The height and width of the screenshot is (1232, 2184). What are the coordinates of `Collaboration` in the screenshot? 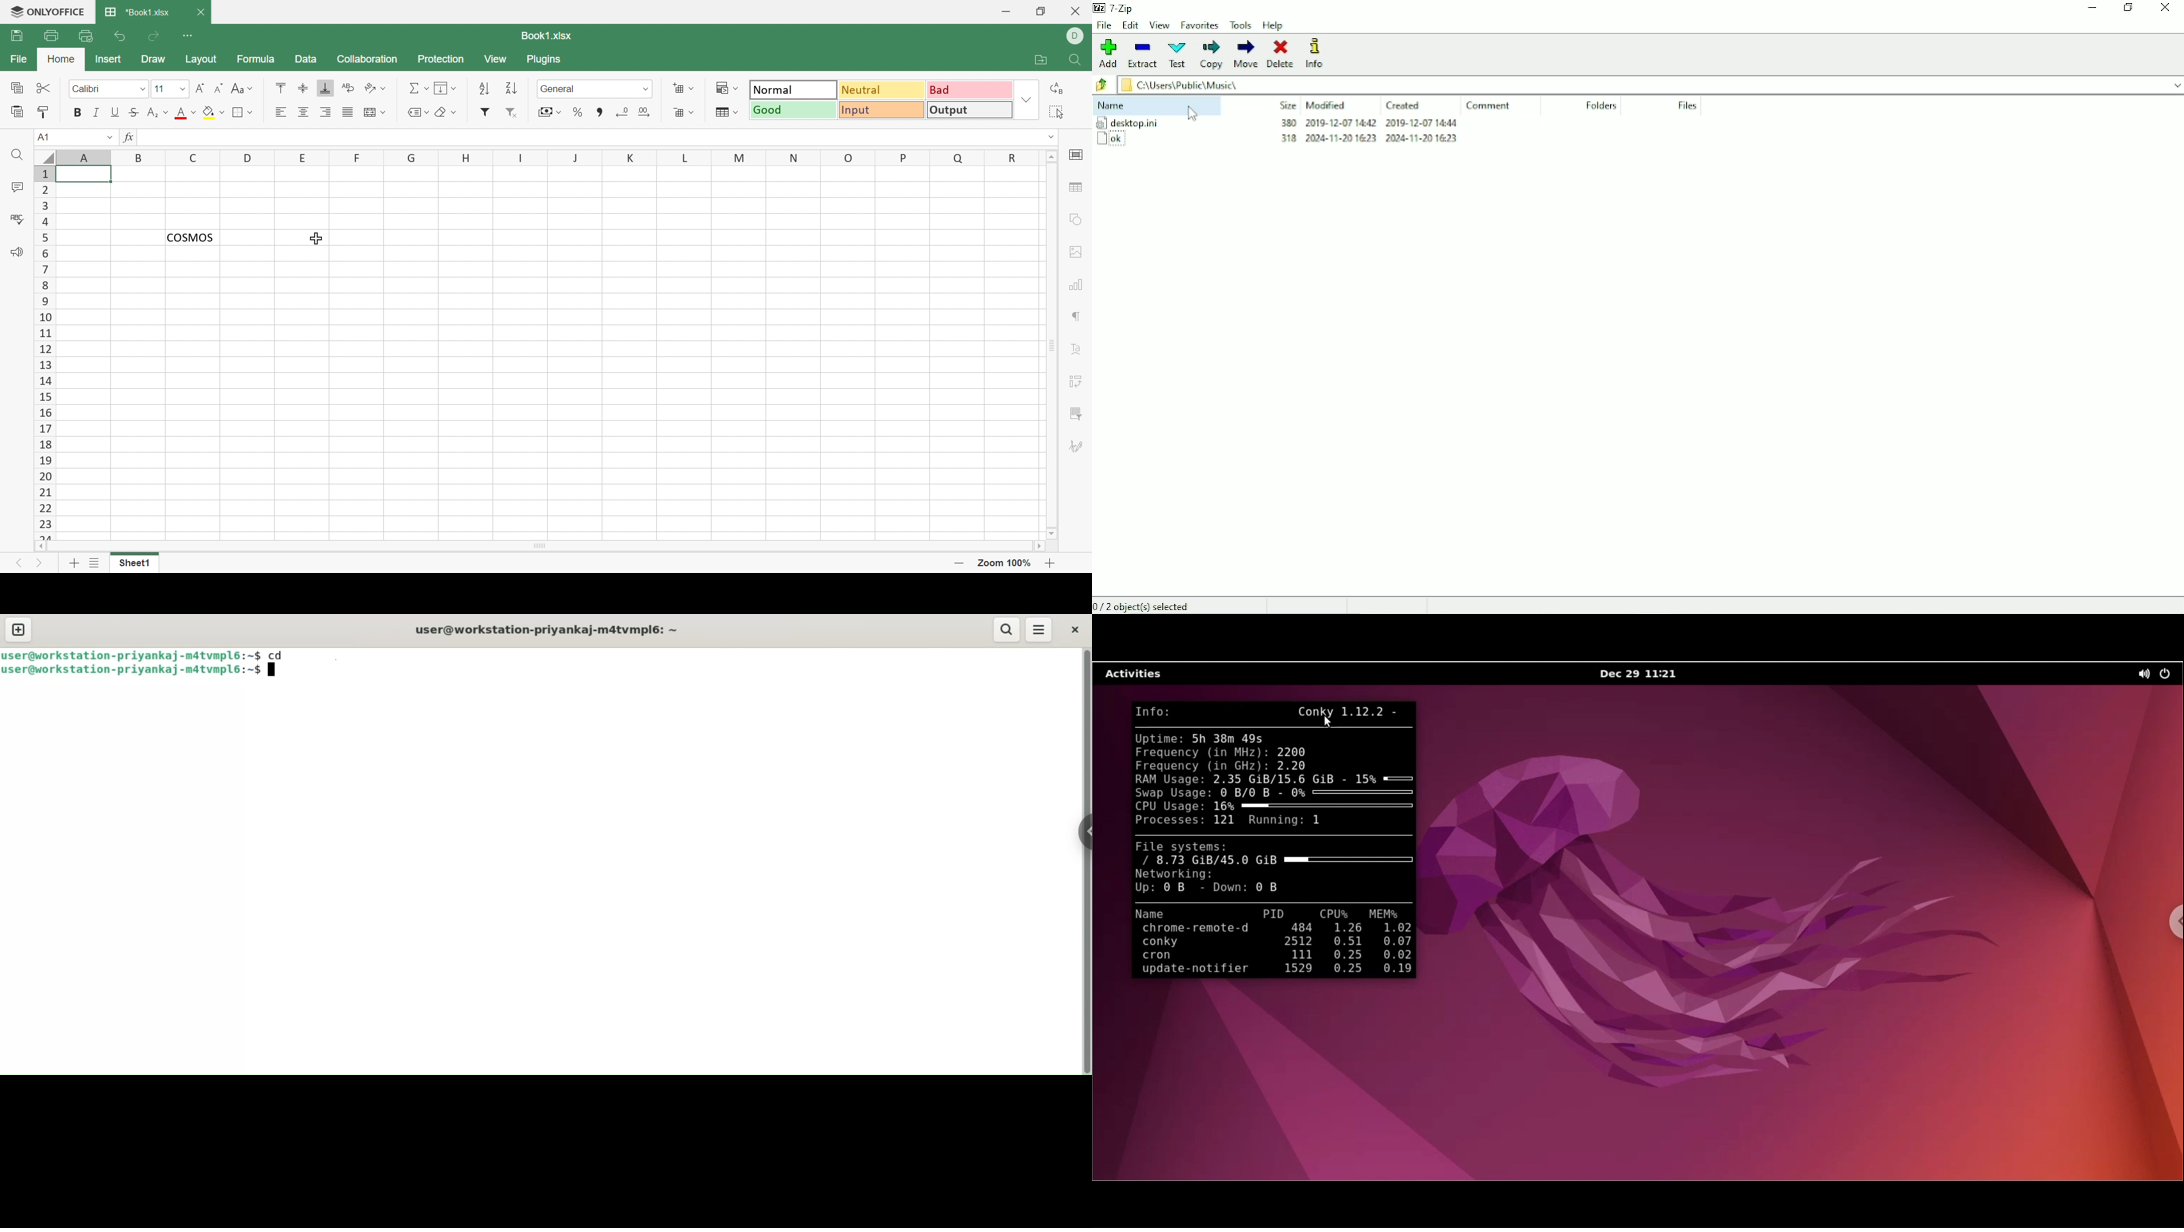 It's located at (368, 59).